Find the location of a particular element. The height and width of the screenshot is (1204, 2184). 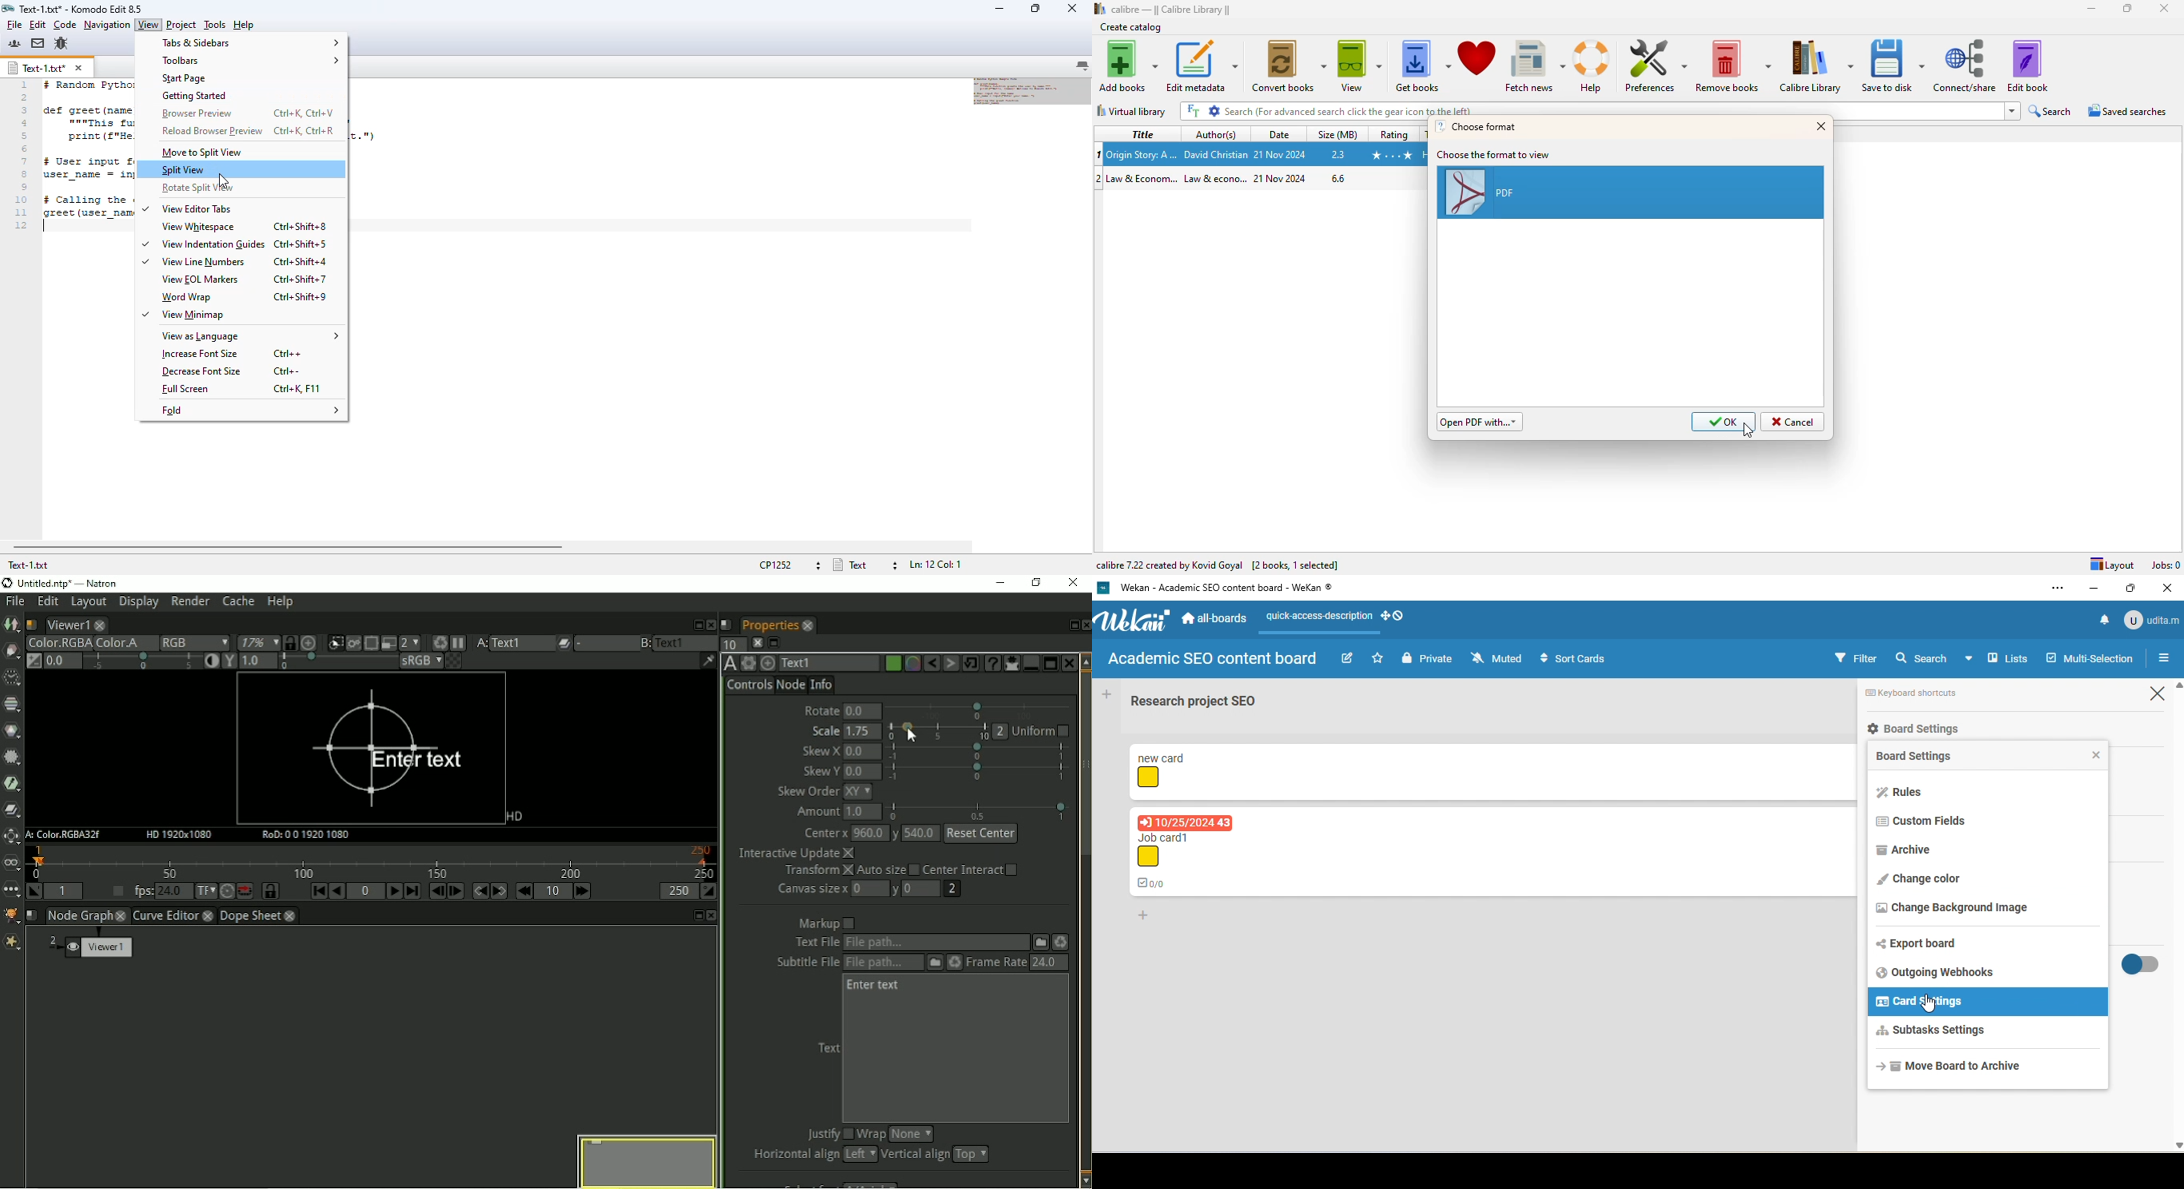

due date is located at coordinates (1186, 822).